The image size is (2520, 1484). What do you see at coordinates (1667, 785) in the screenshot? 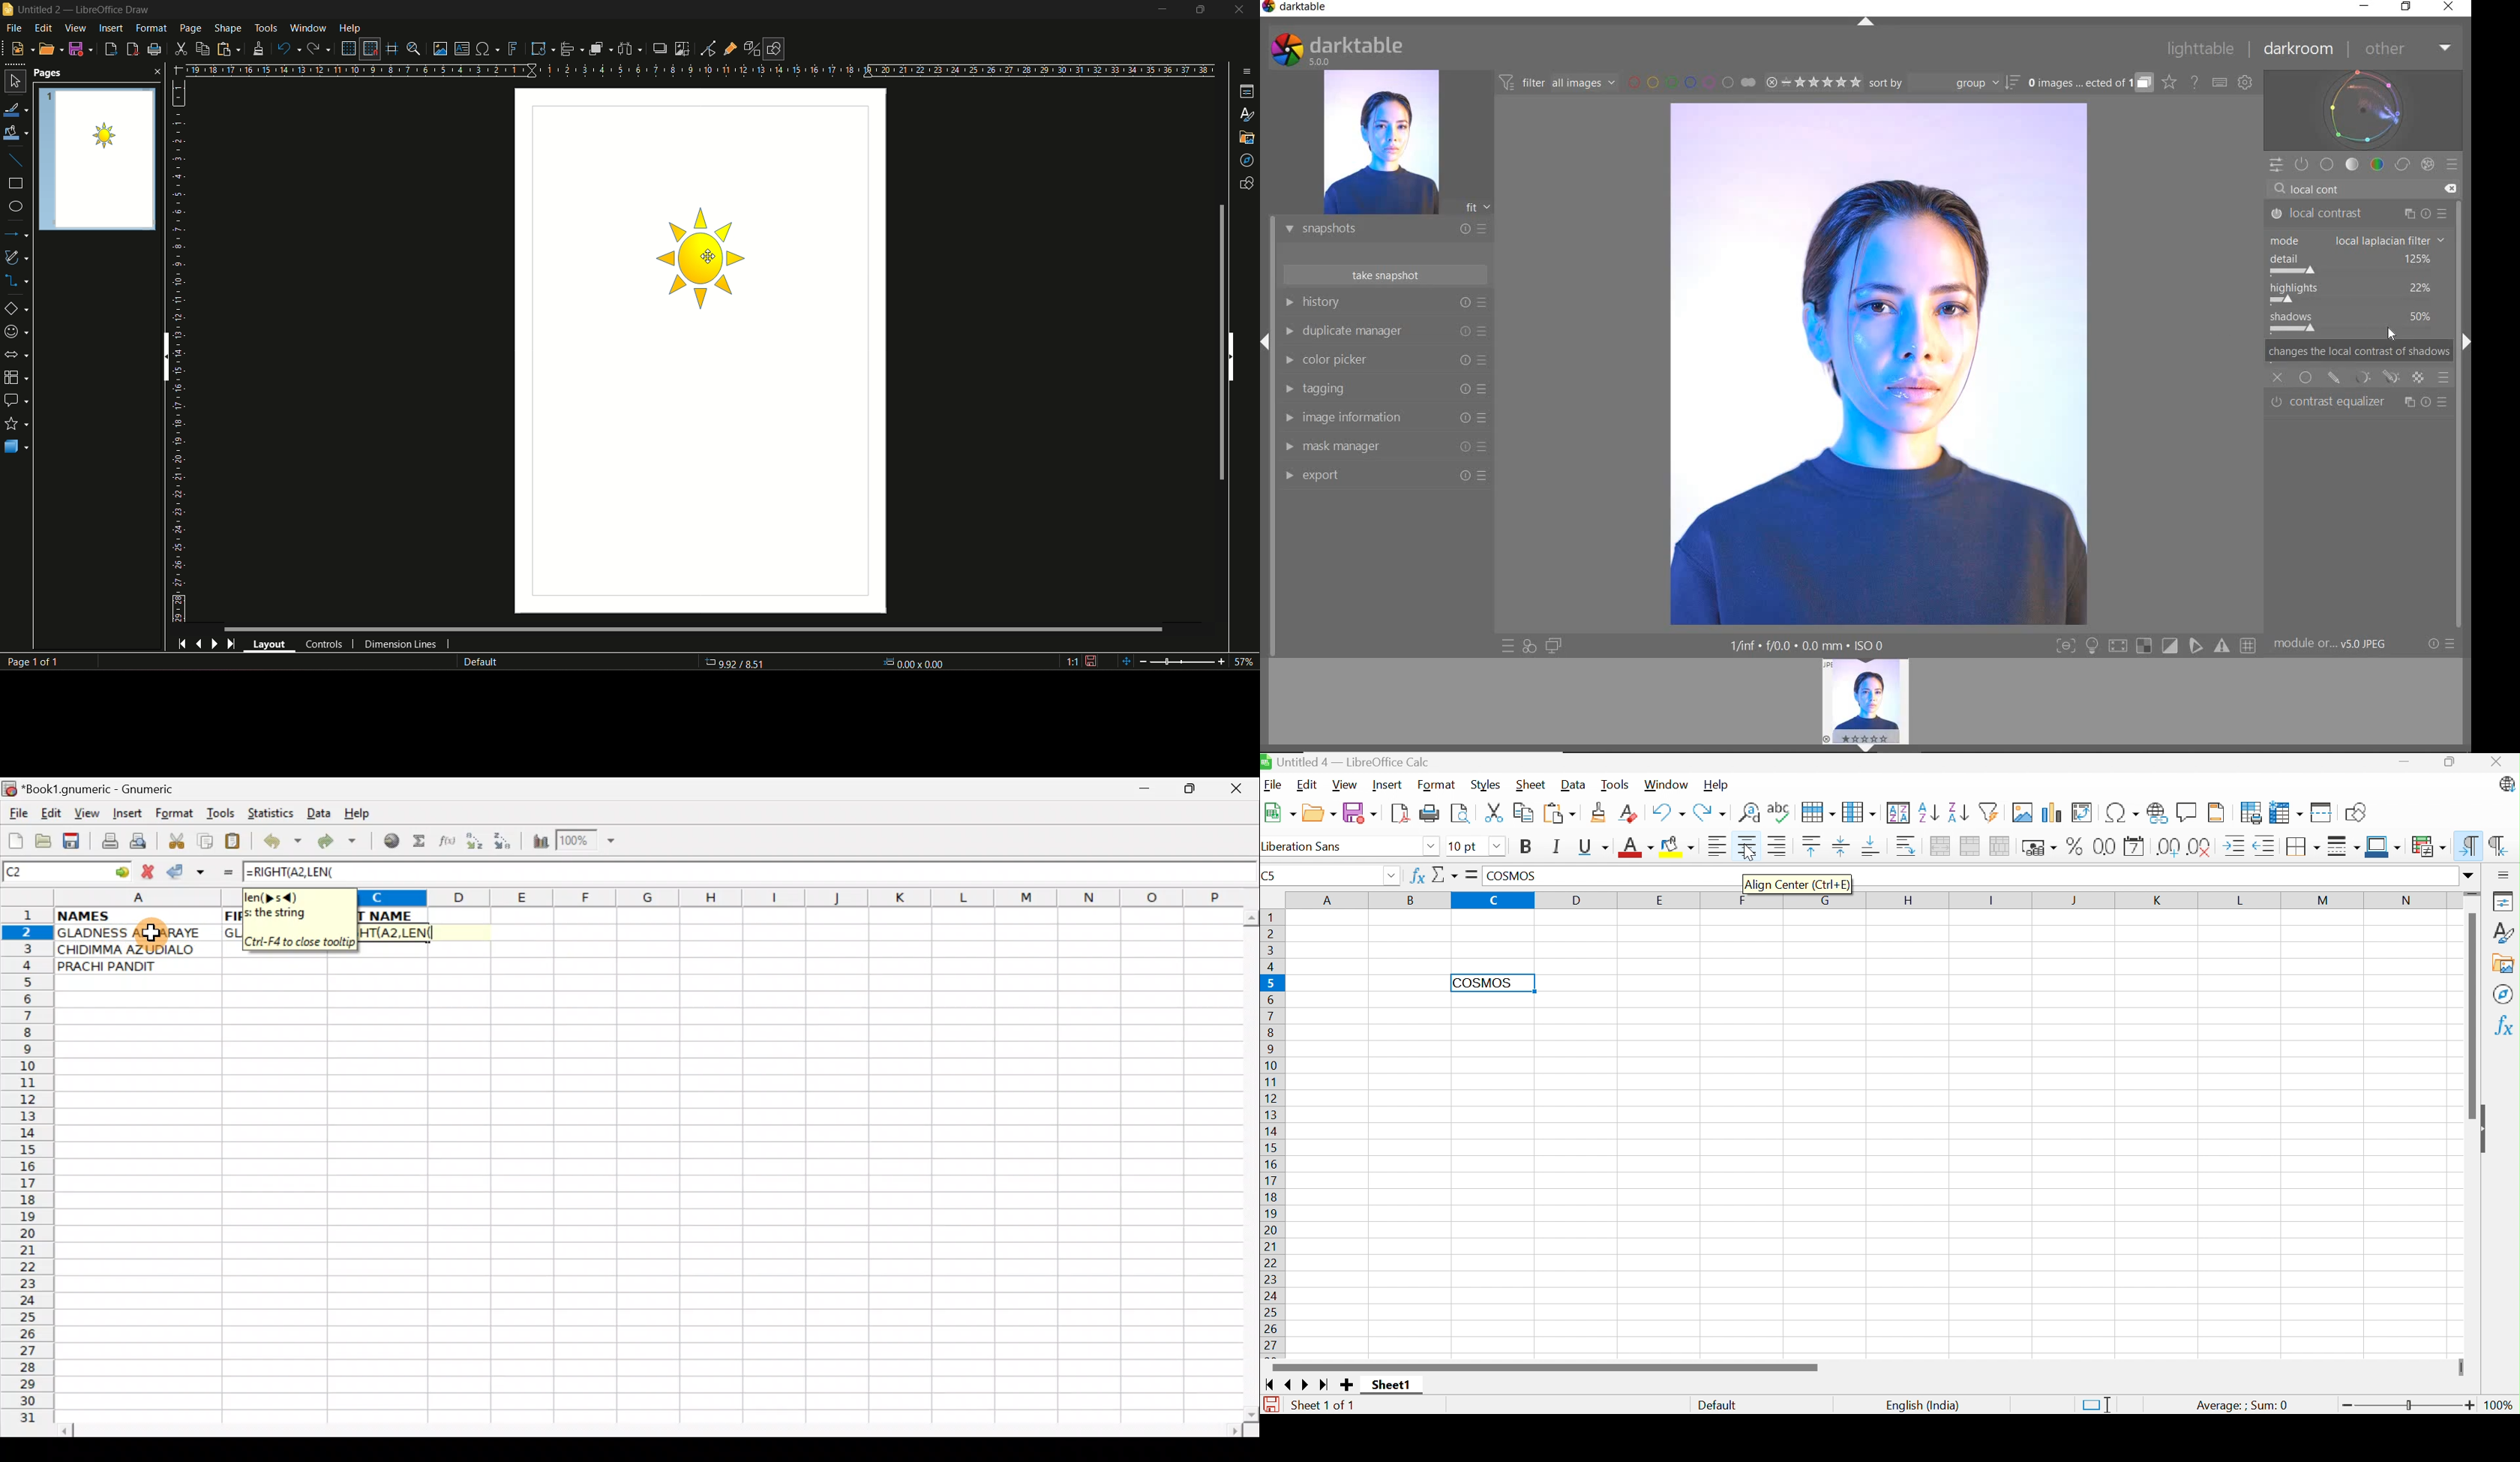
I see `Window` at bounding box center [1667, 785].